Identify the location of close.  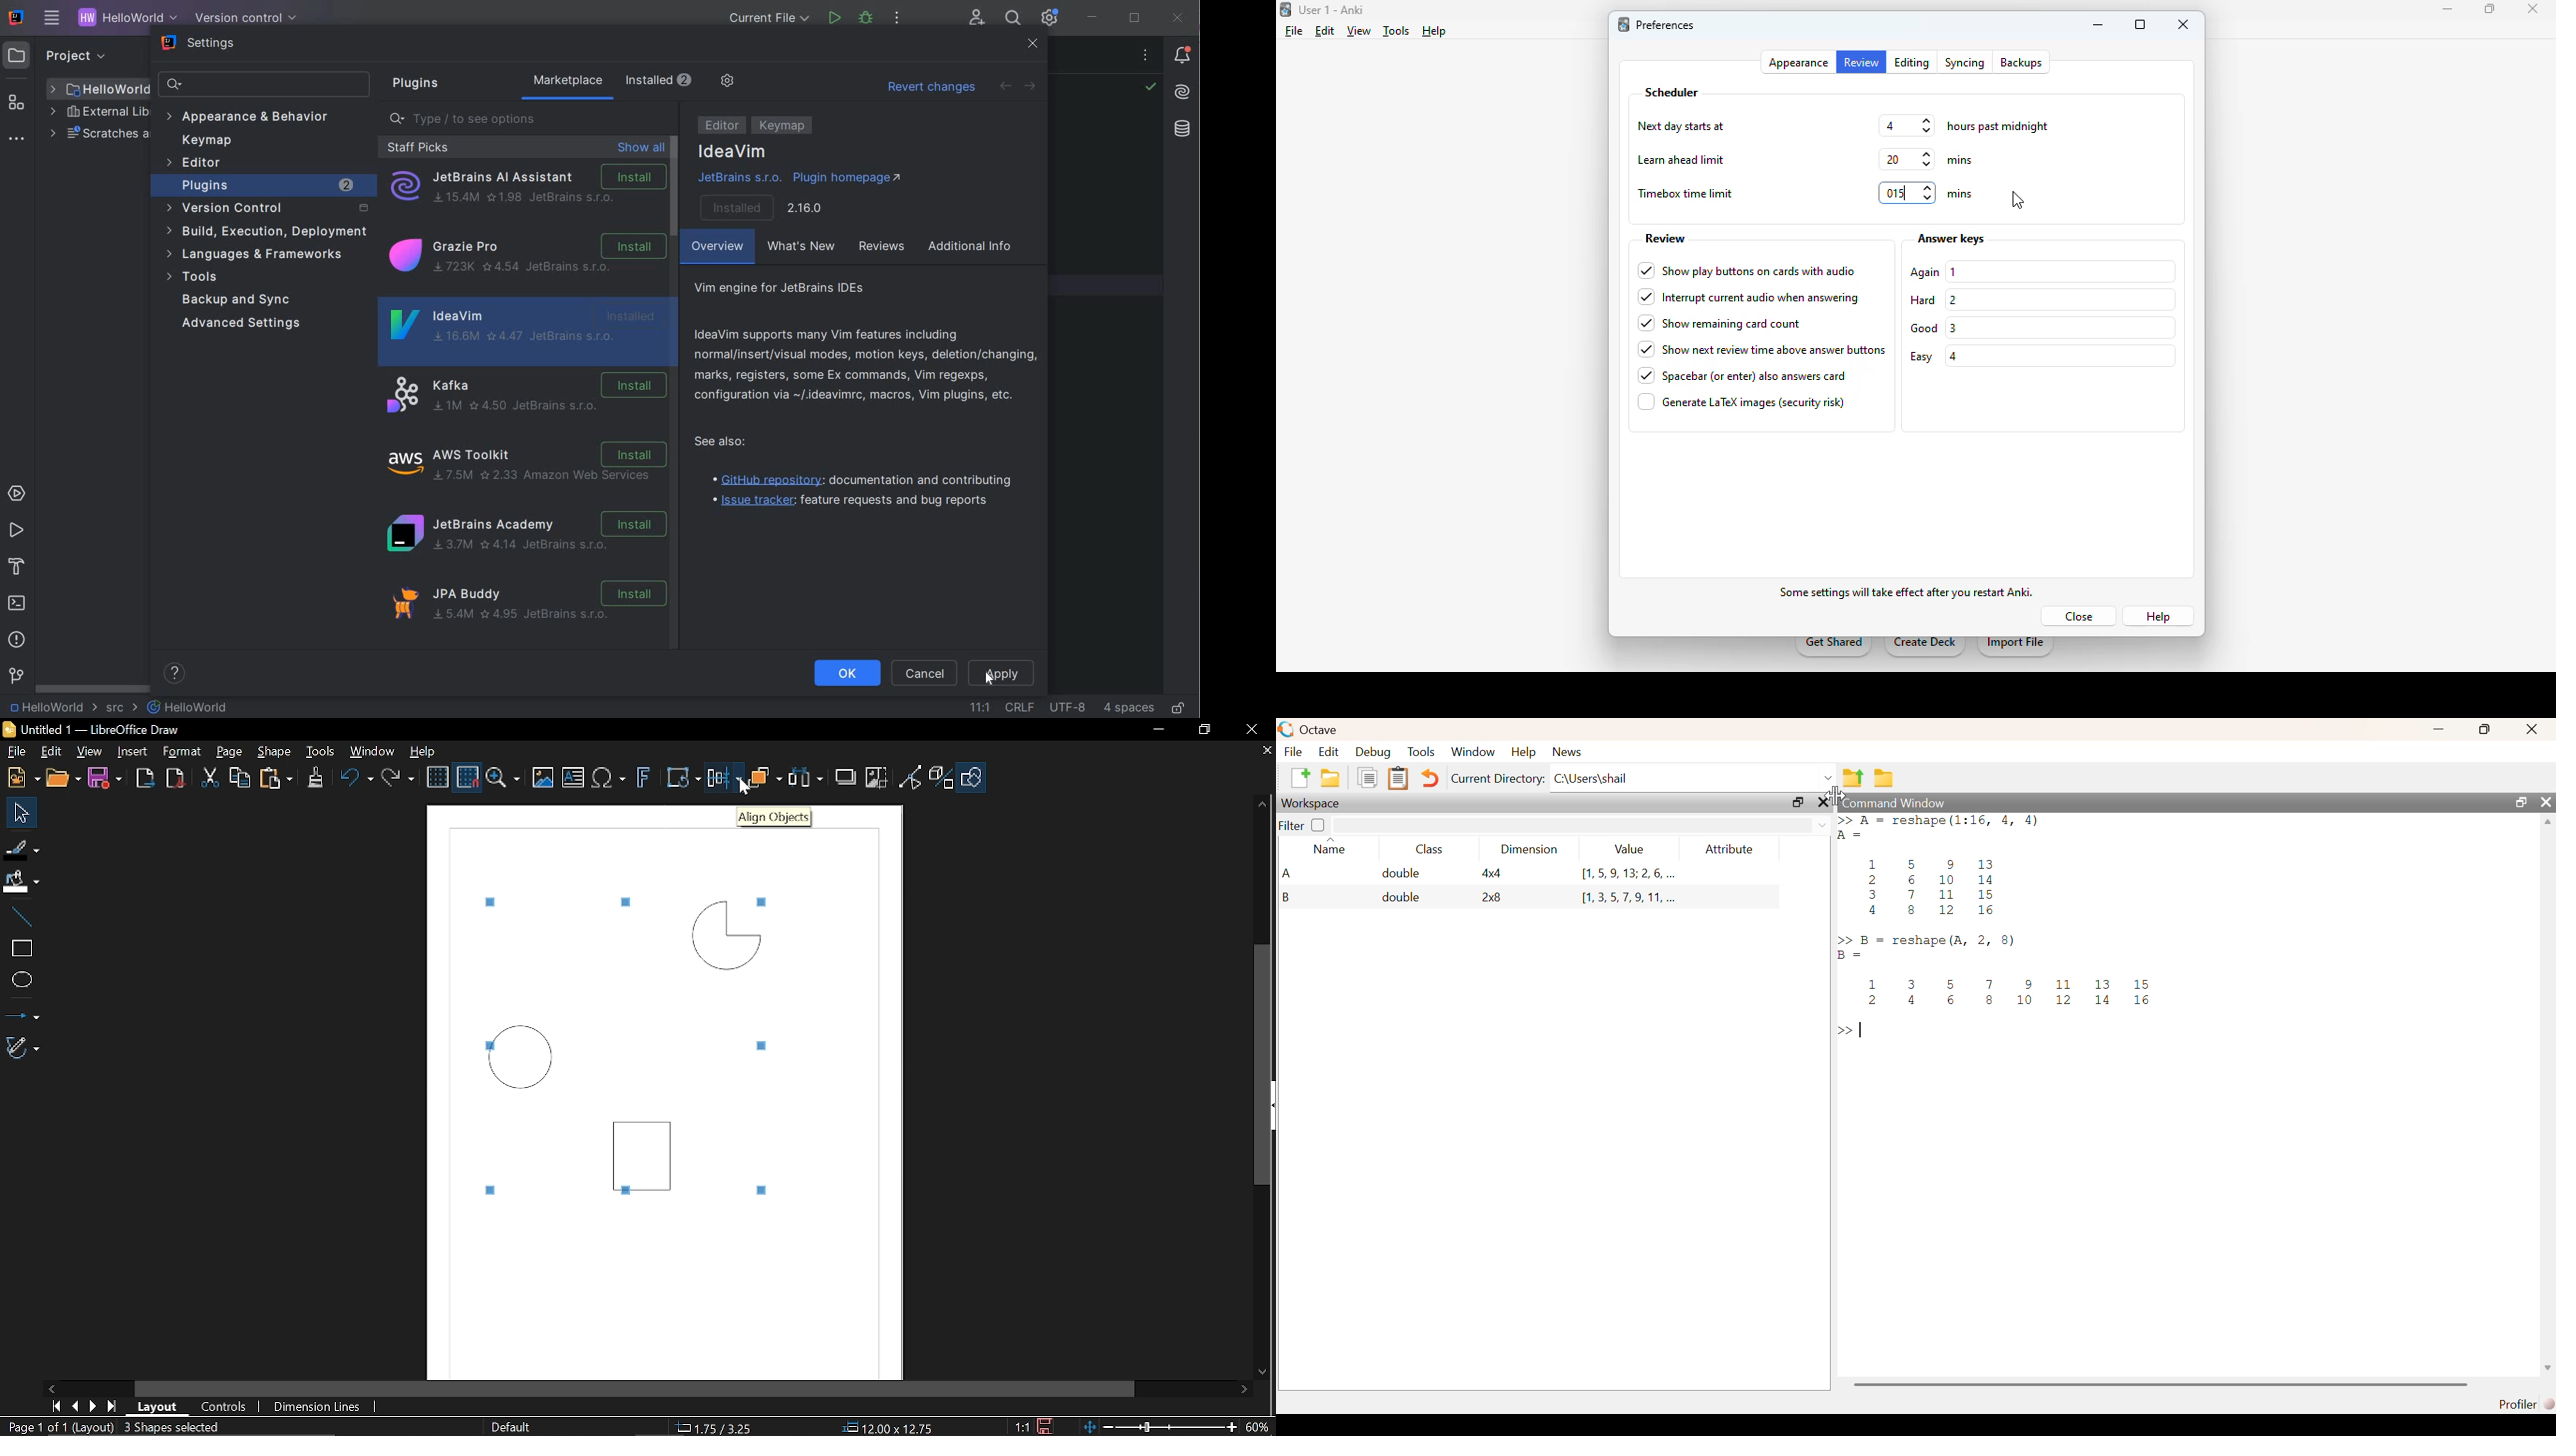
(1825, 803).